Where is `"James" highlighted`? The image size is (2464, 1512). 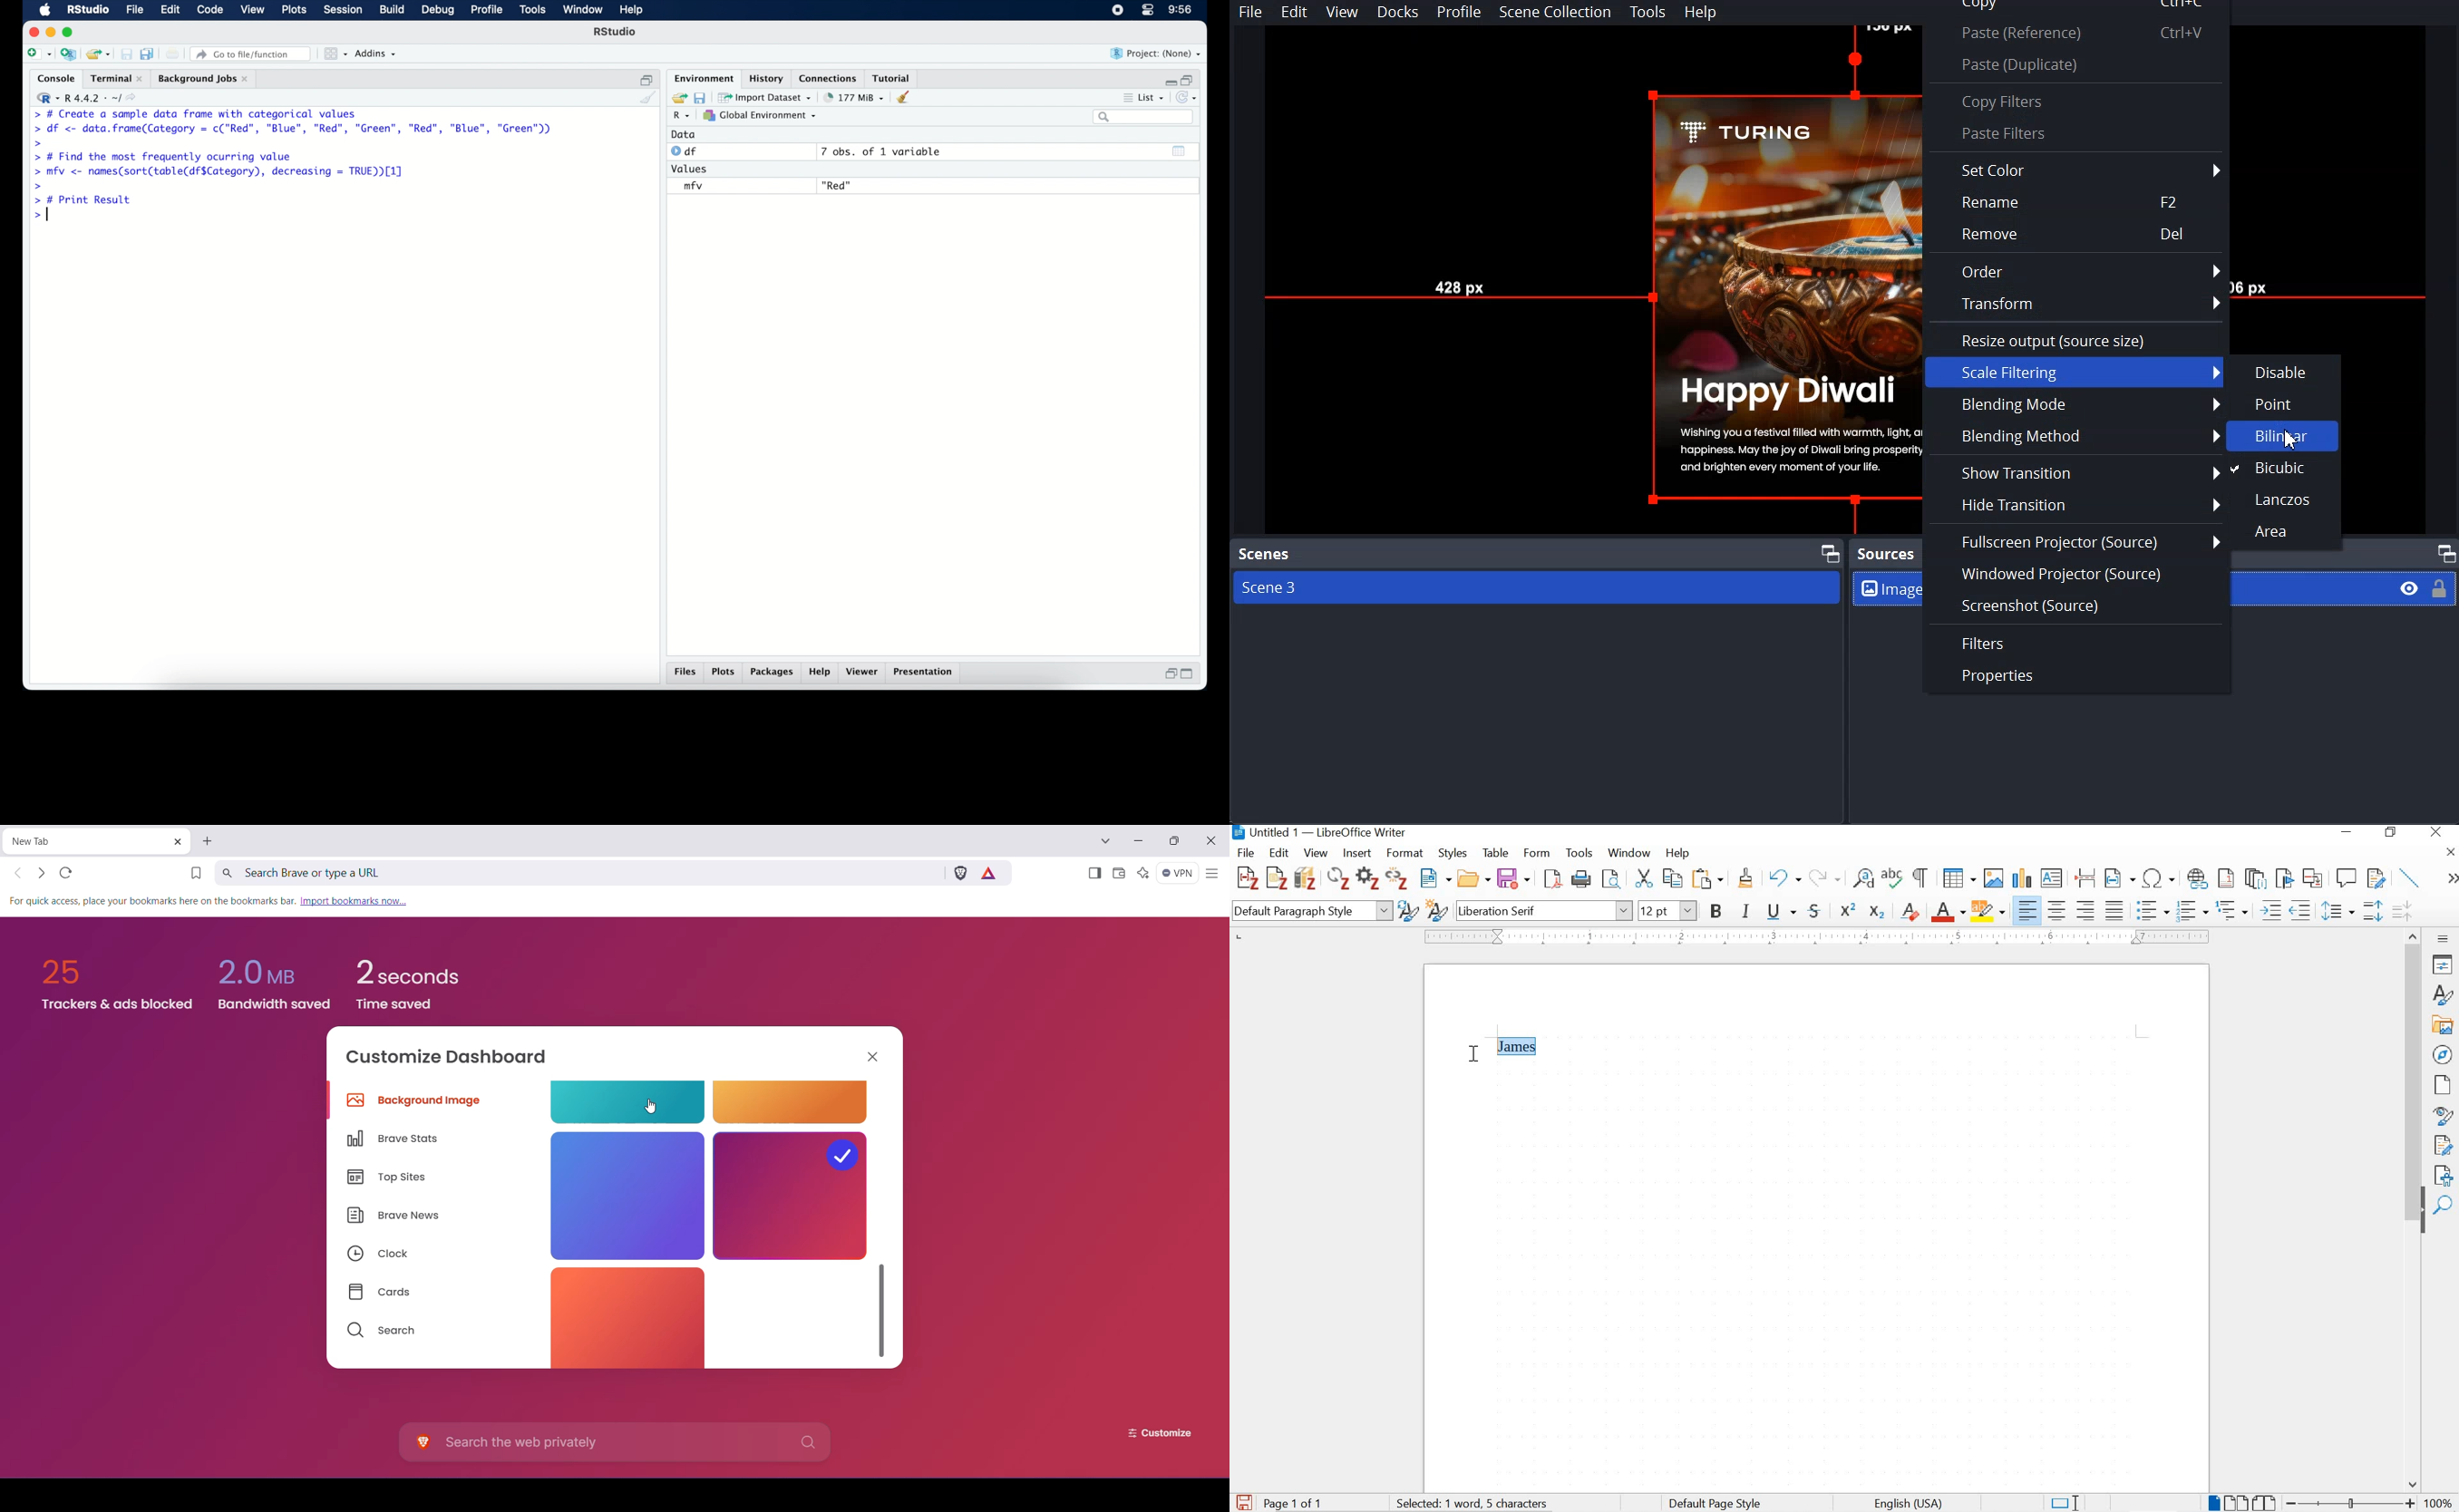 "James" highlighted is located at coordinates (1518, 1046).